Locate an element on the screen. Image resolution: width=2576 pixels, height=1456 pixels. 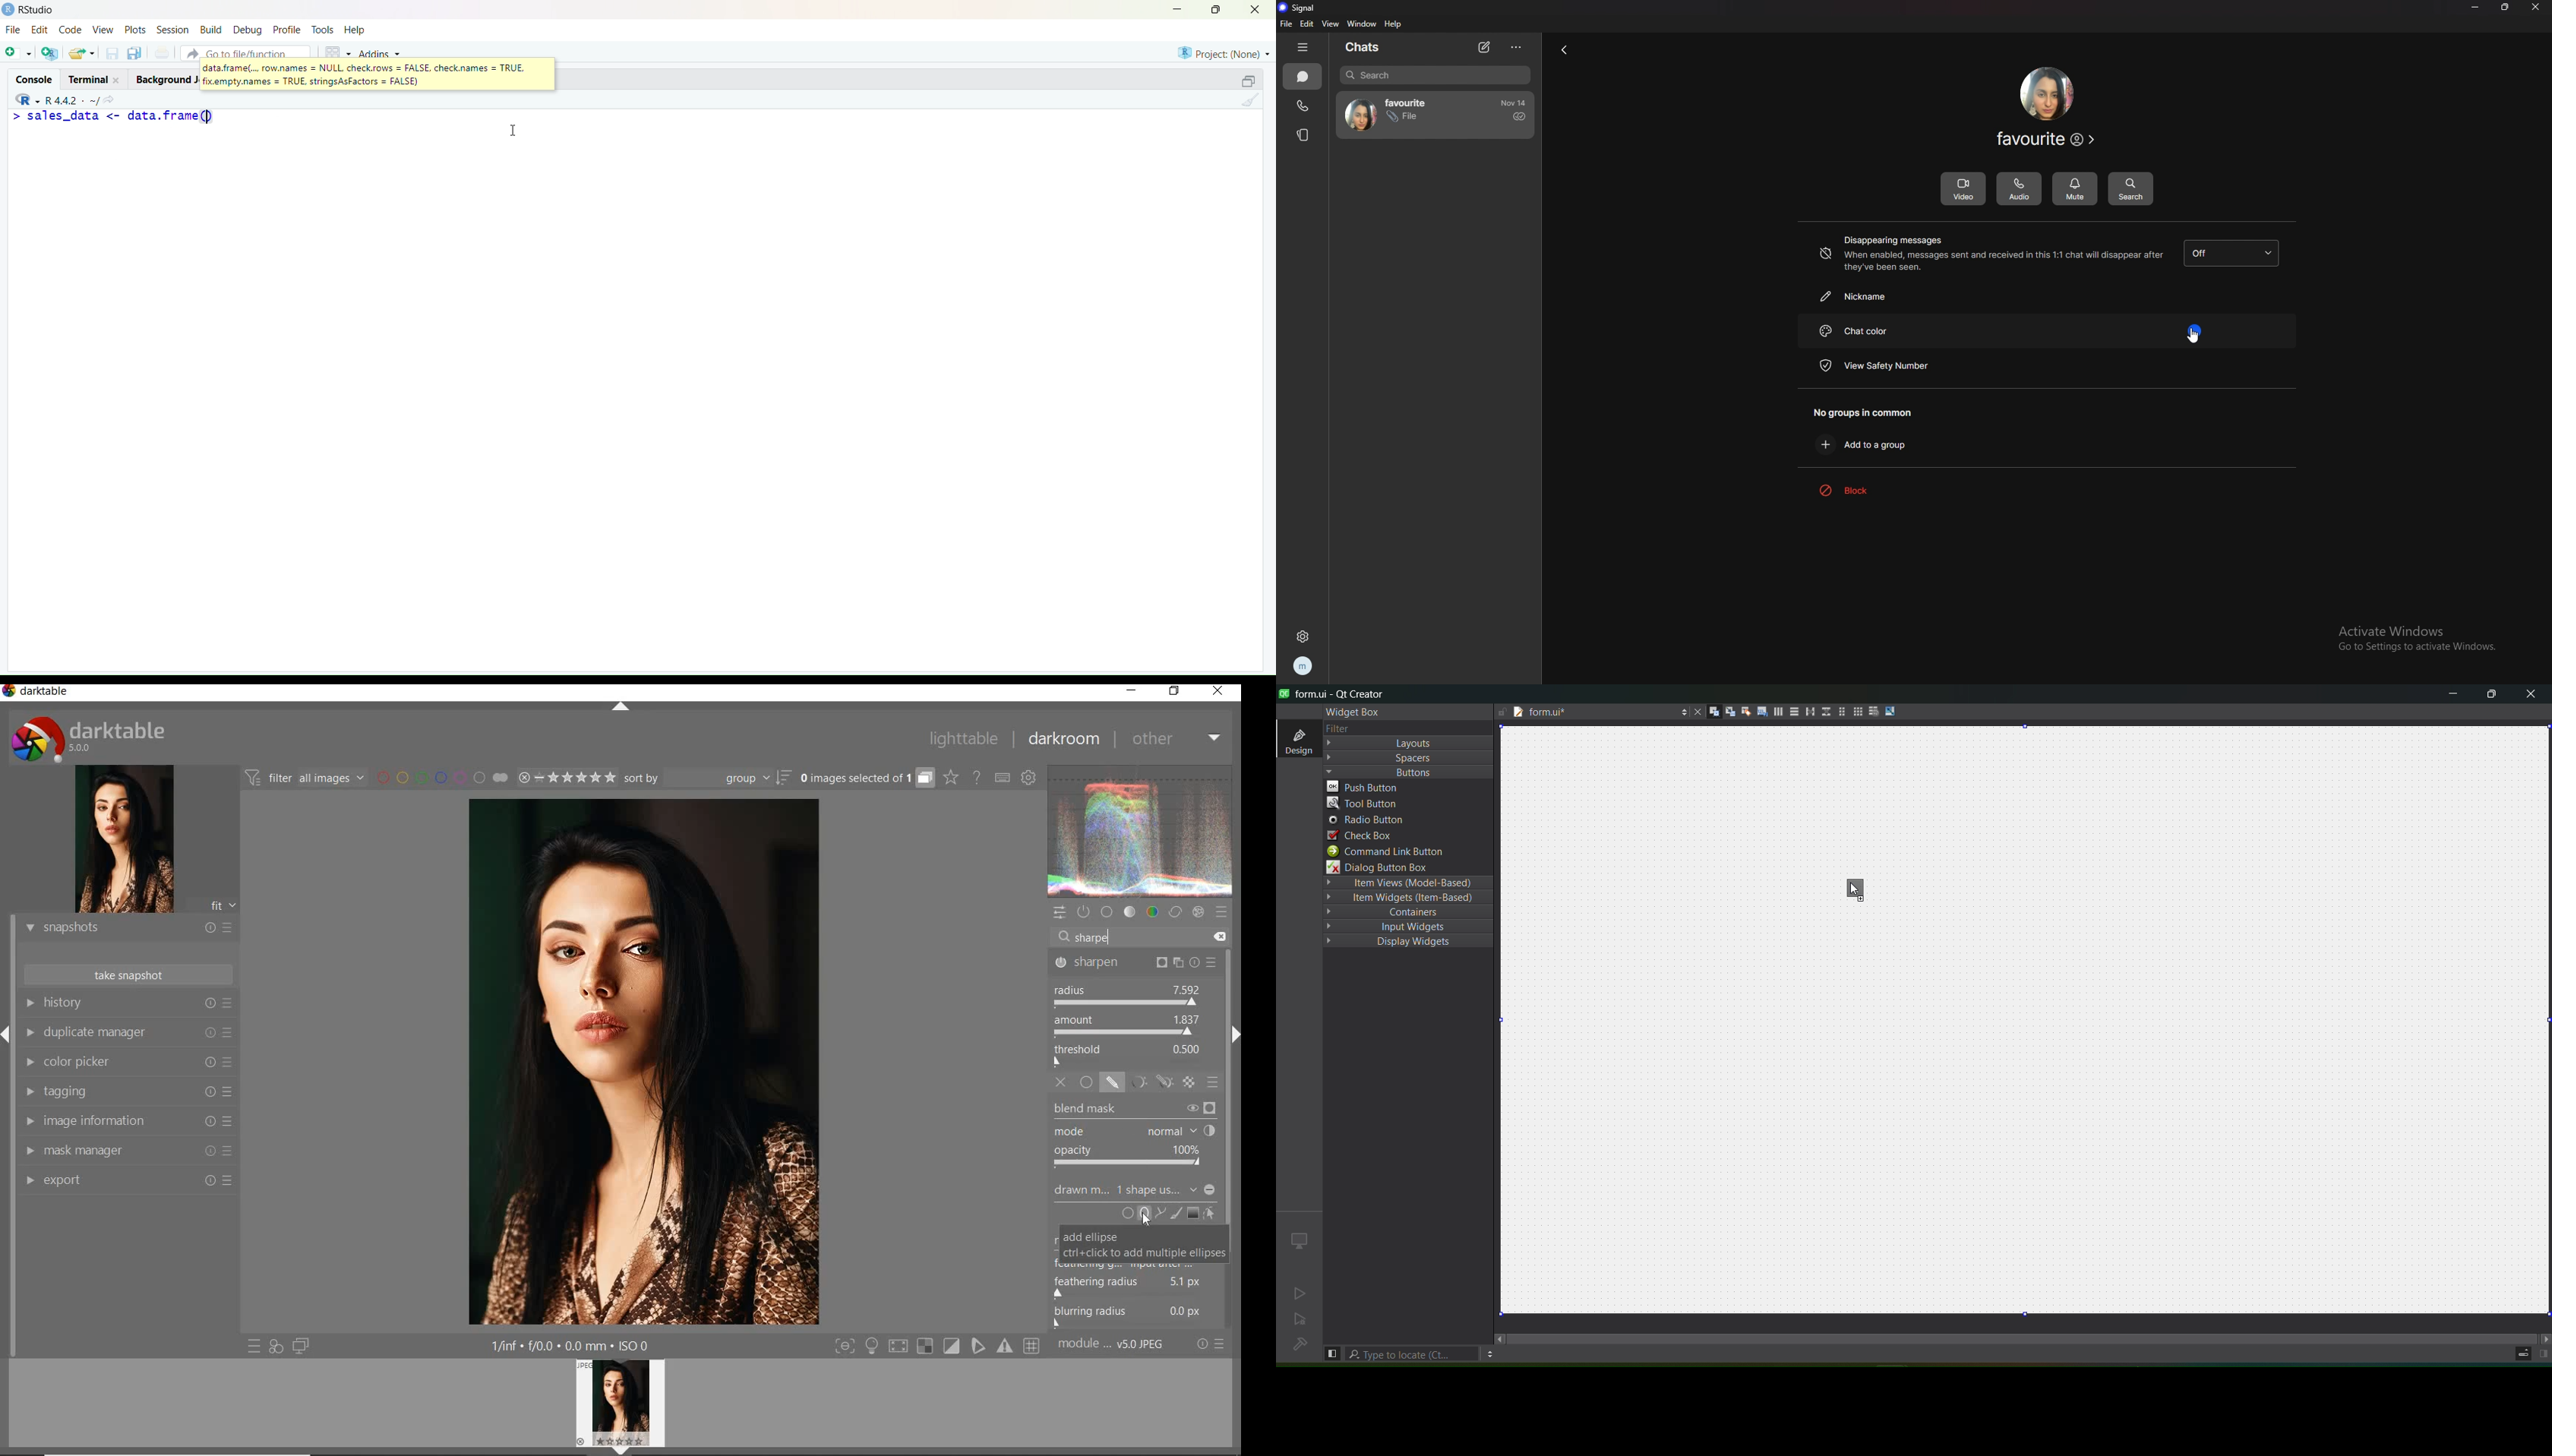
expand grouped images is located at coordinates (866, 779).